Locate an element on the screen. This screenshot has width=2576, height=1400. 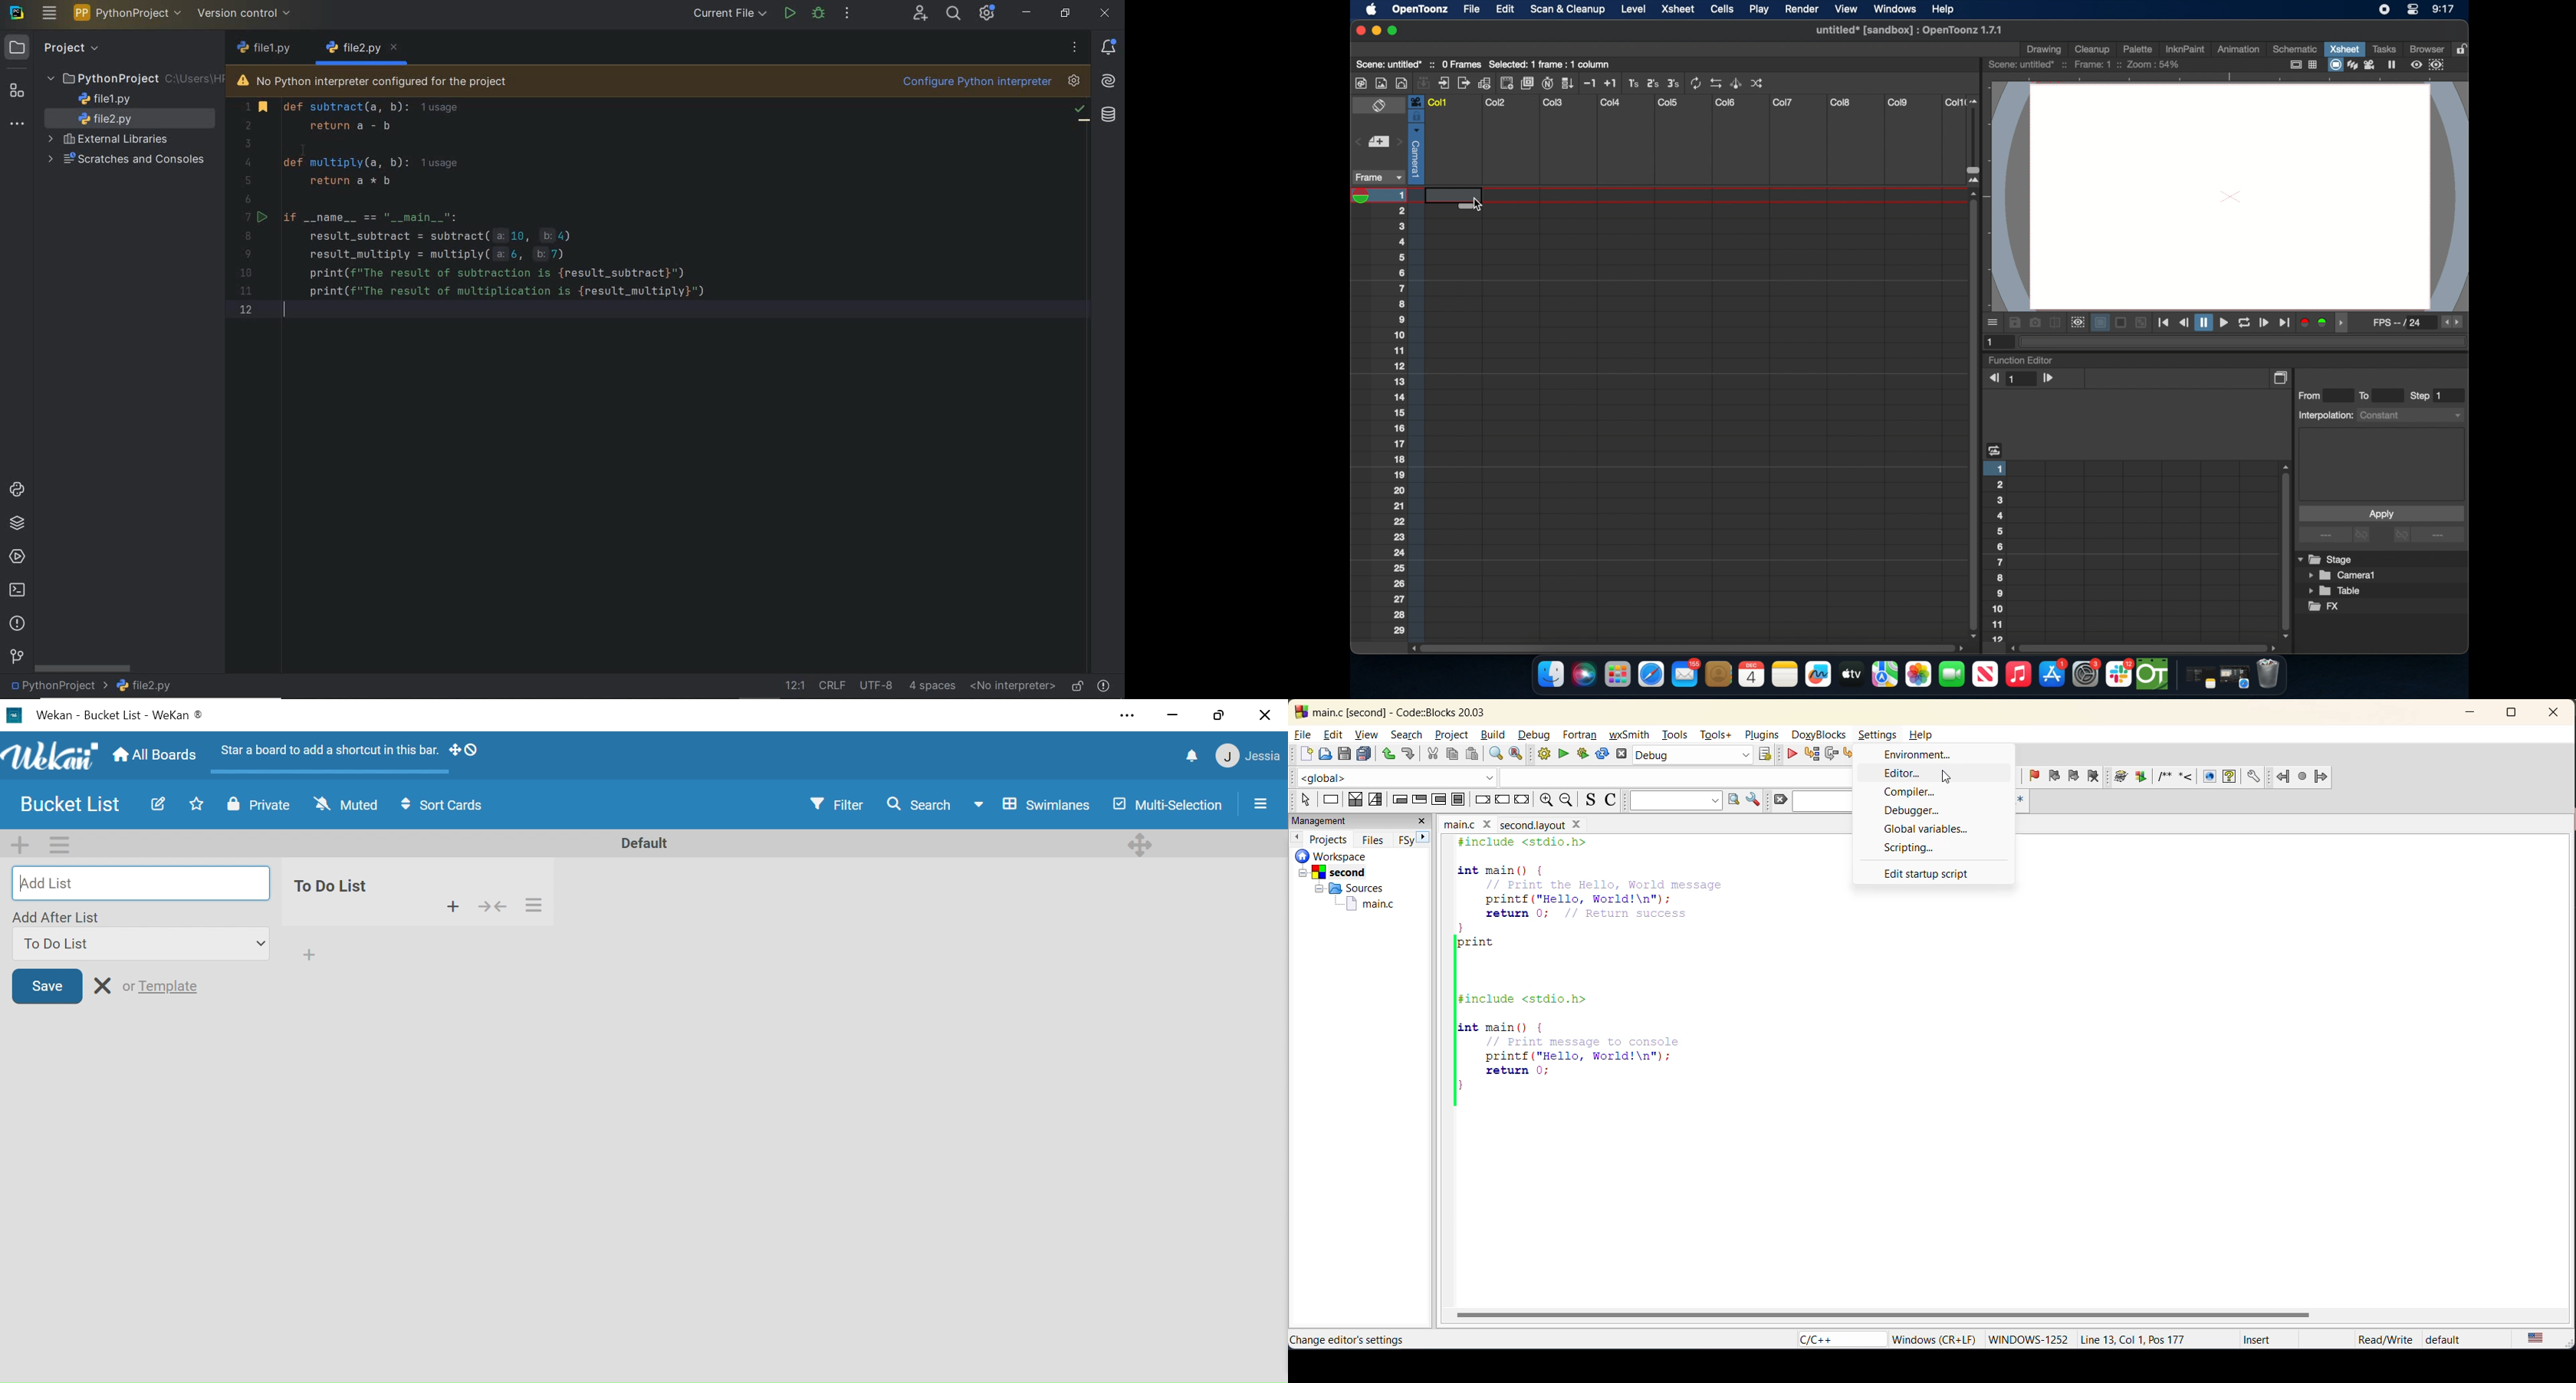
project is located at coordinates (1451, 735).